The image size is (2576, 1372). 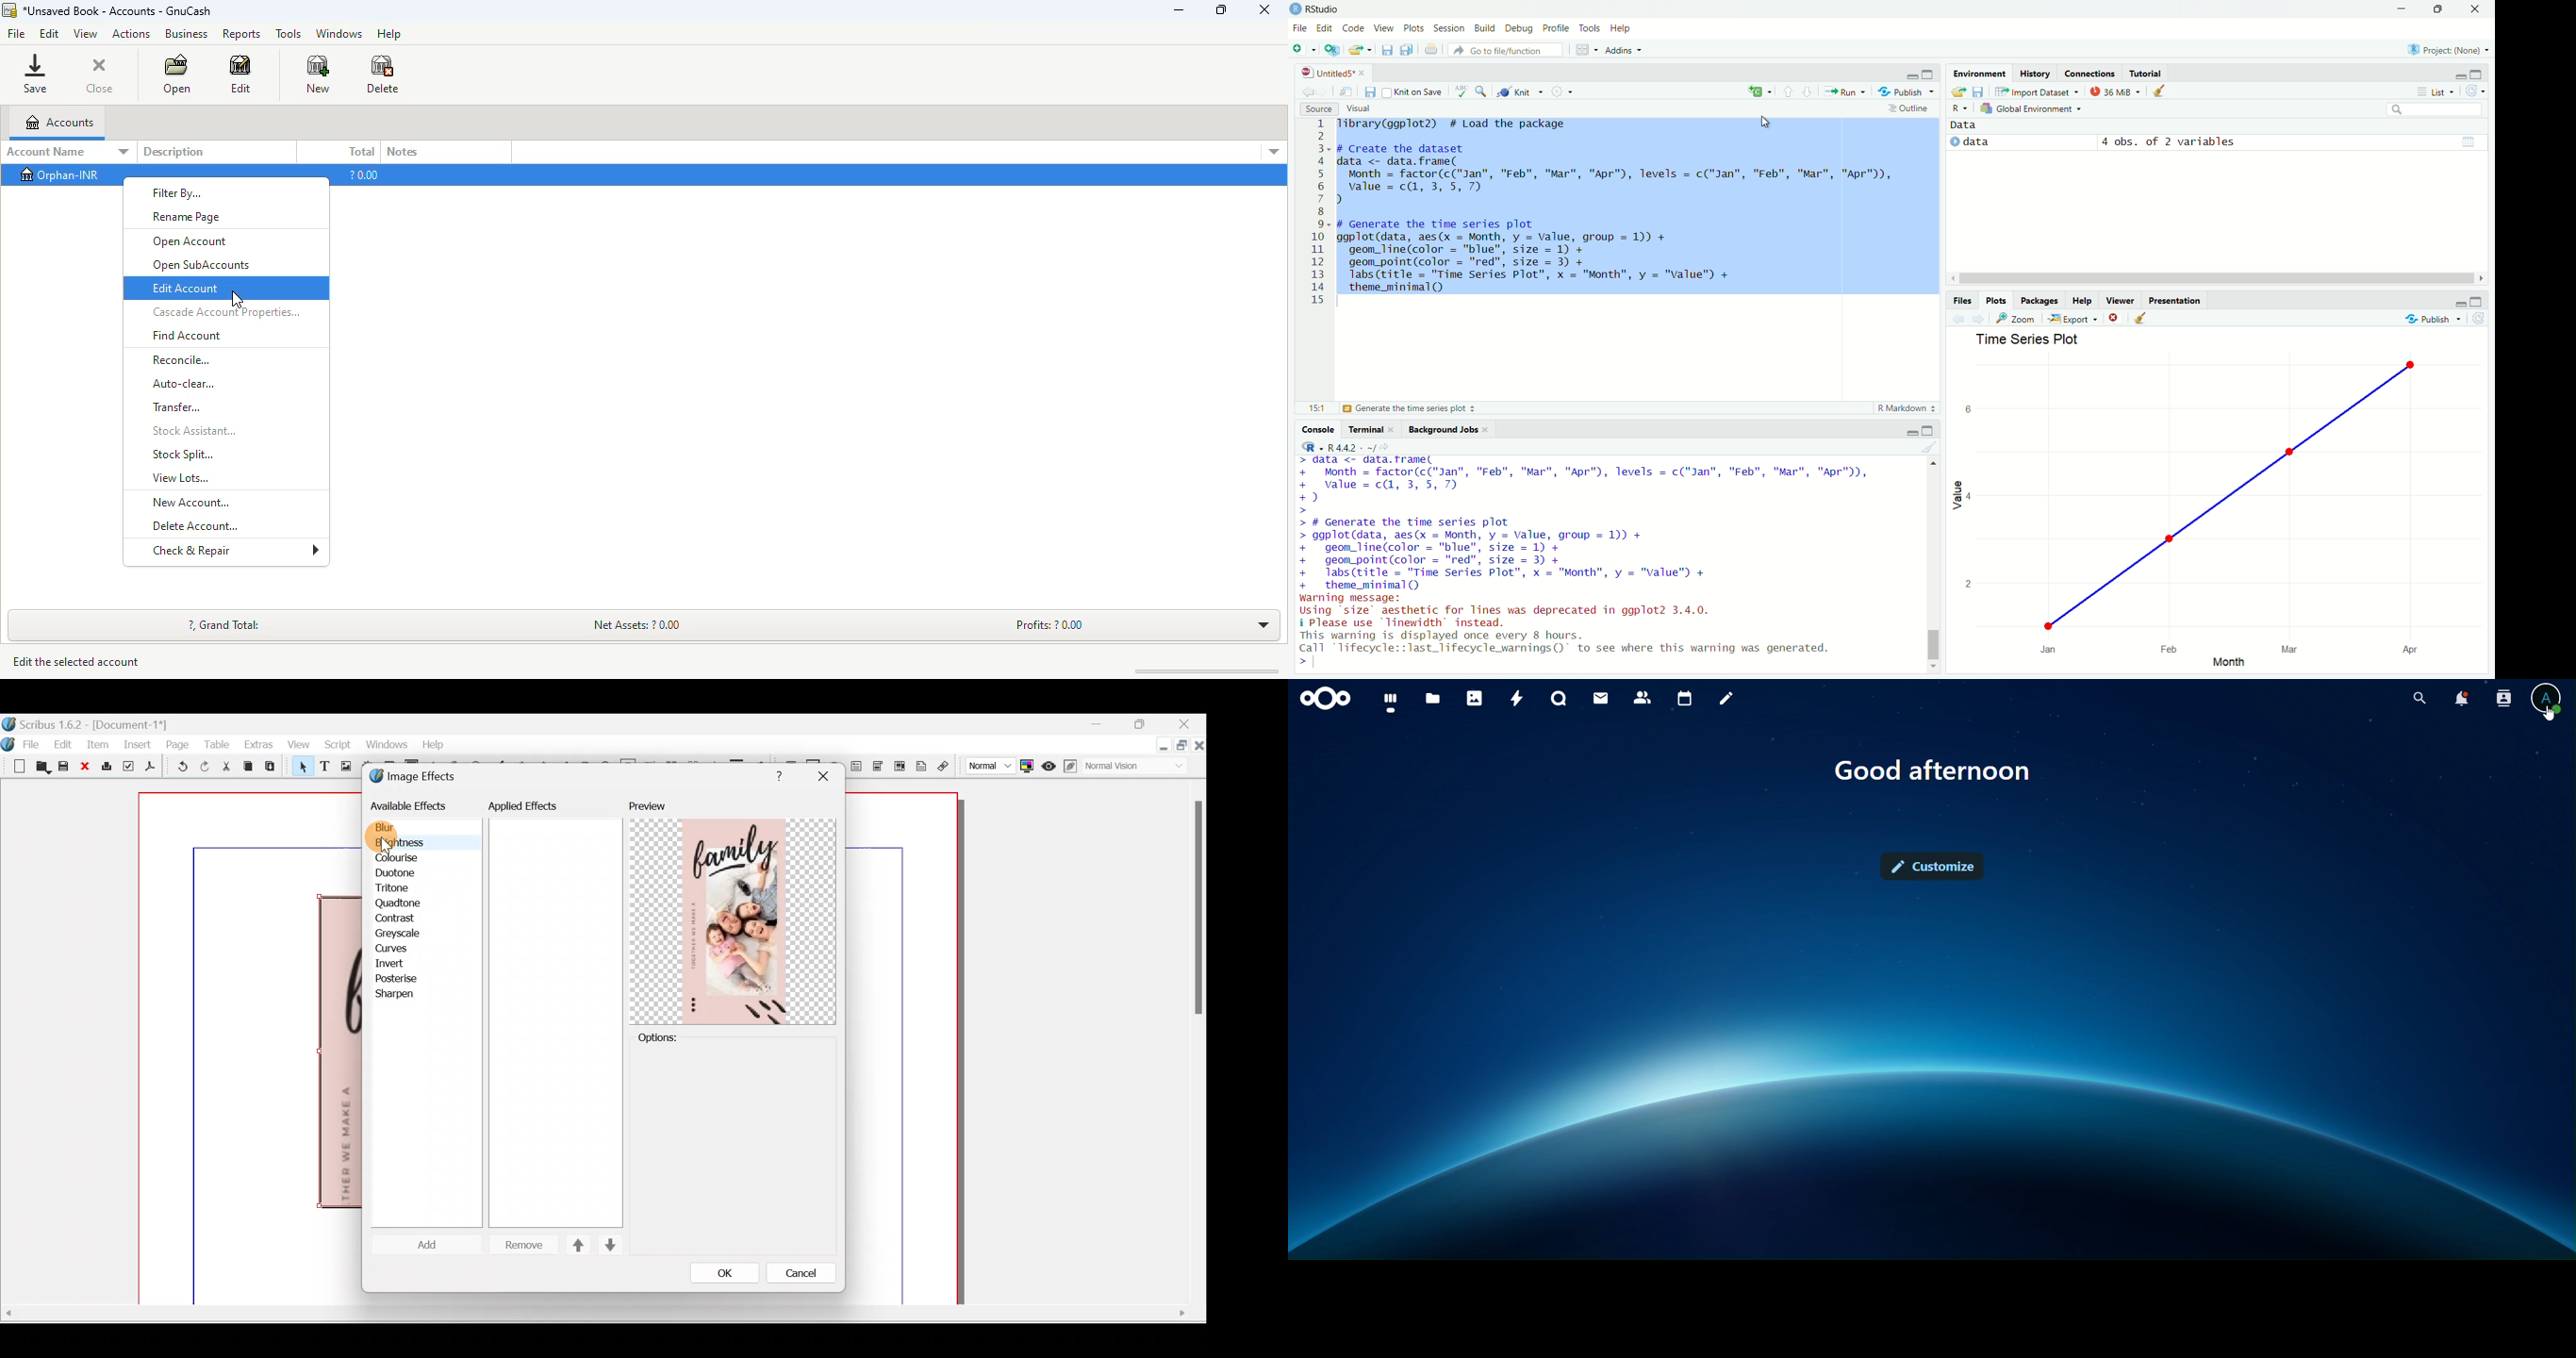 I want to click on move left, so click(x=1951, y=278).